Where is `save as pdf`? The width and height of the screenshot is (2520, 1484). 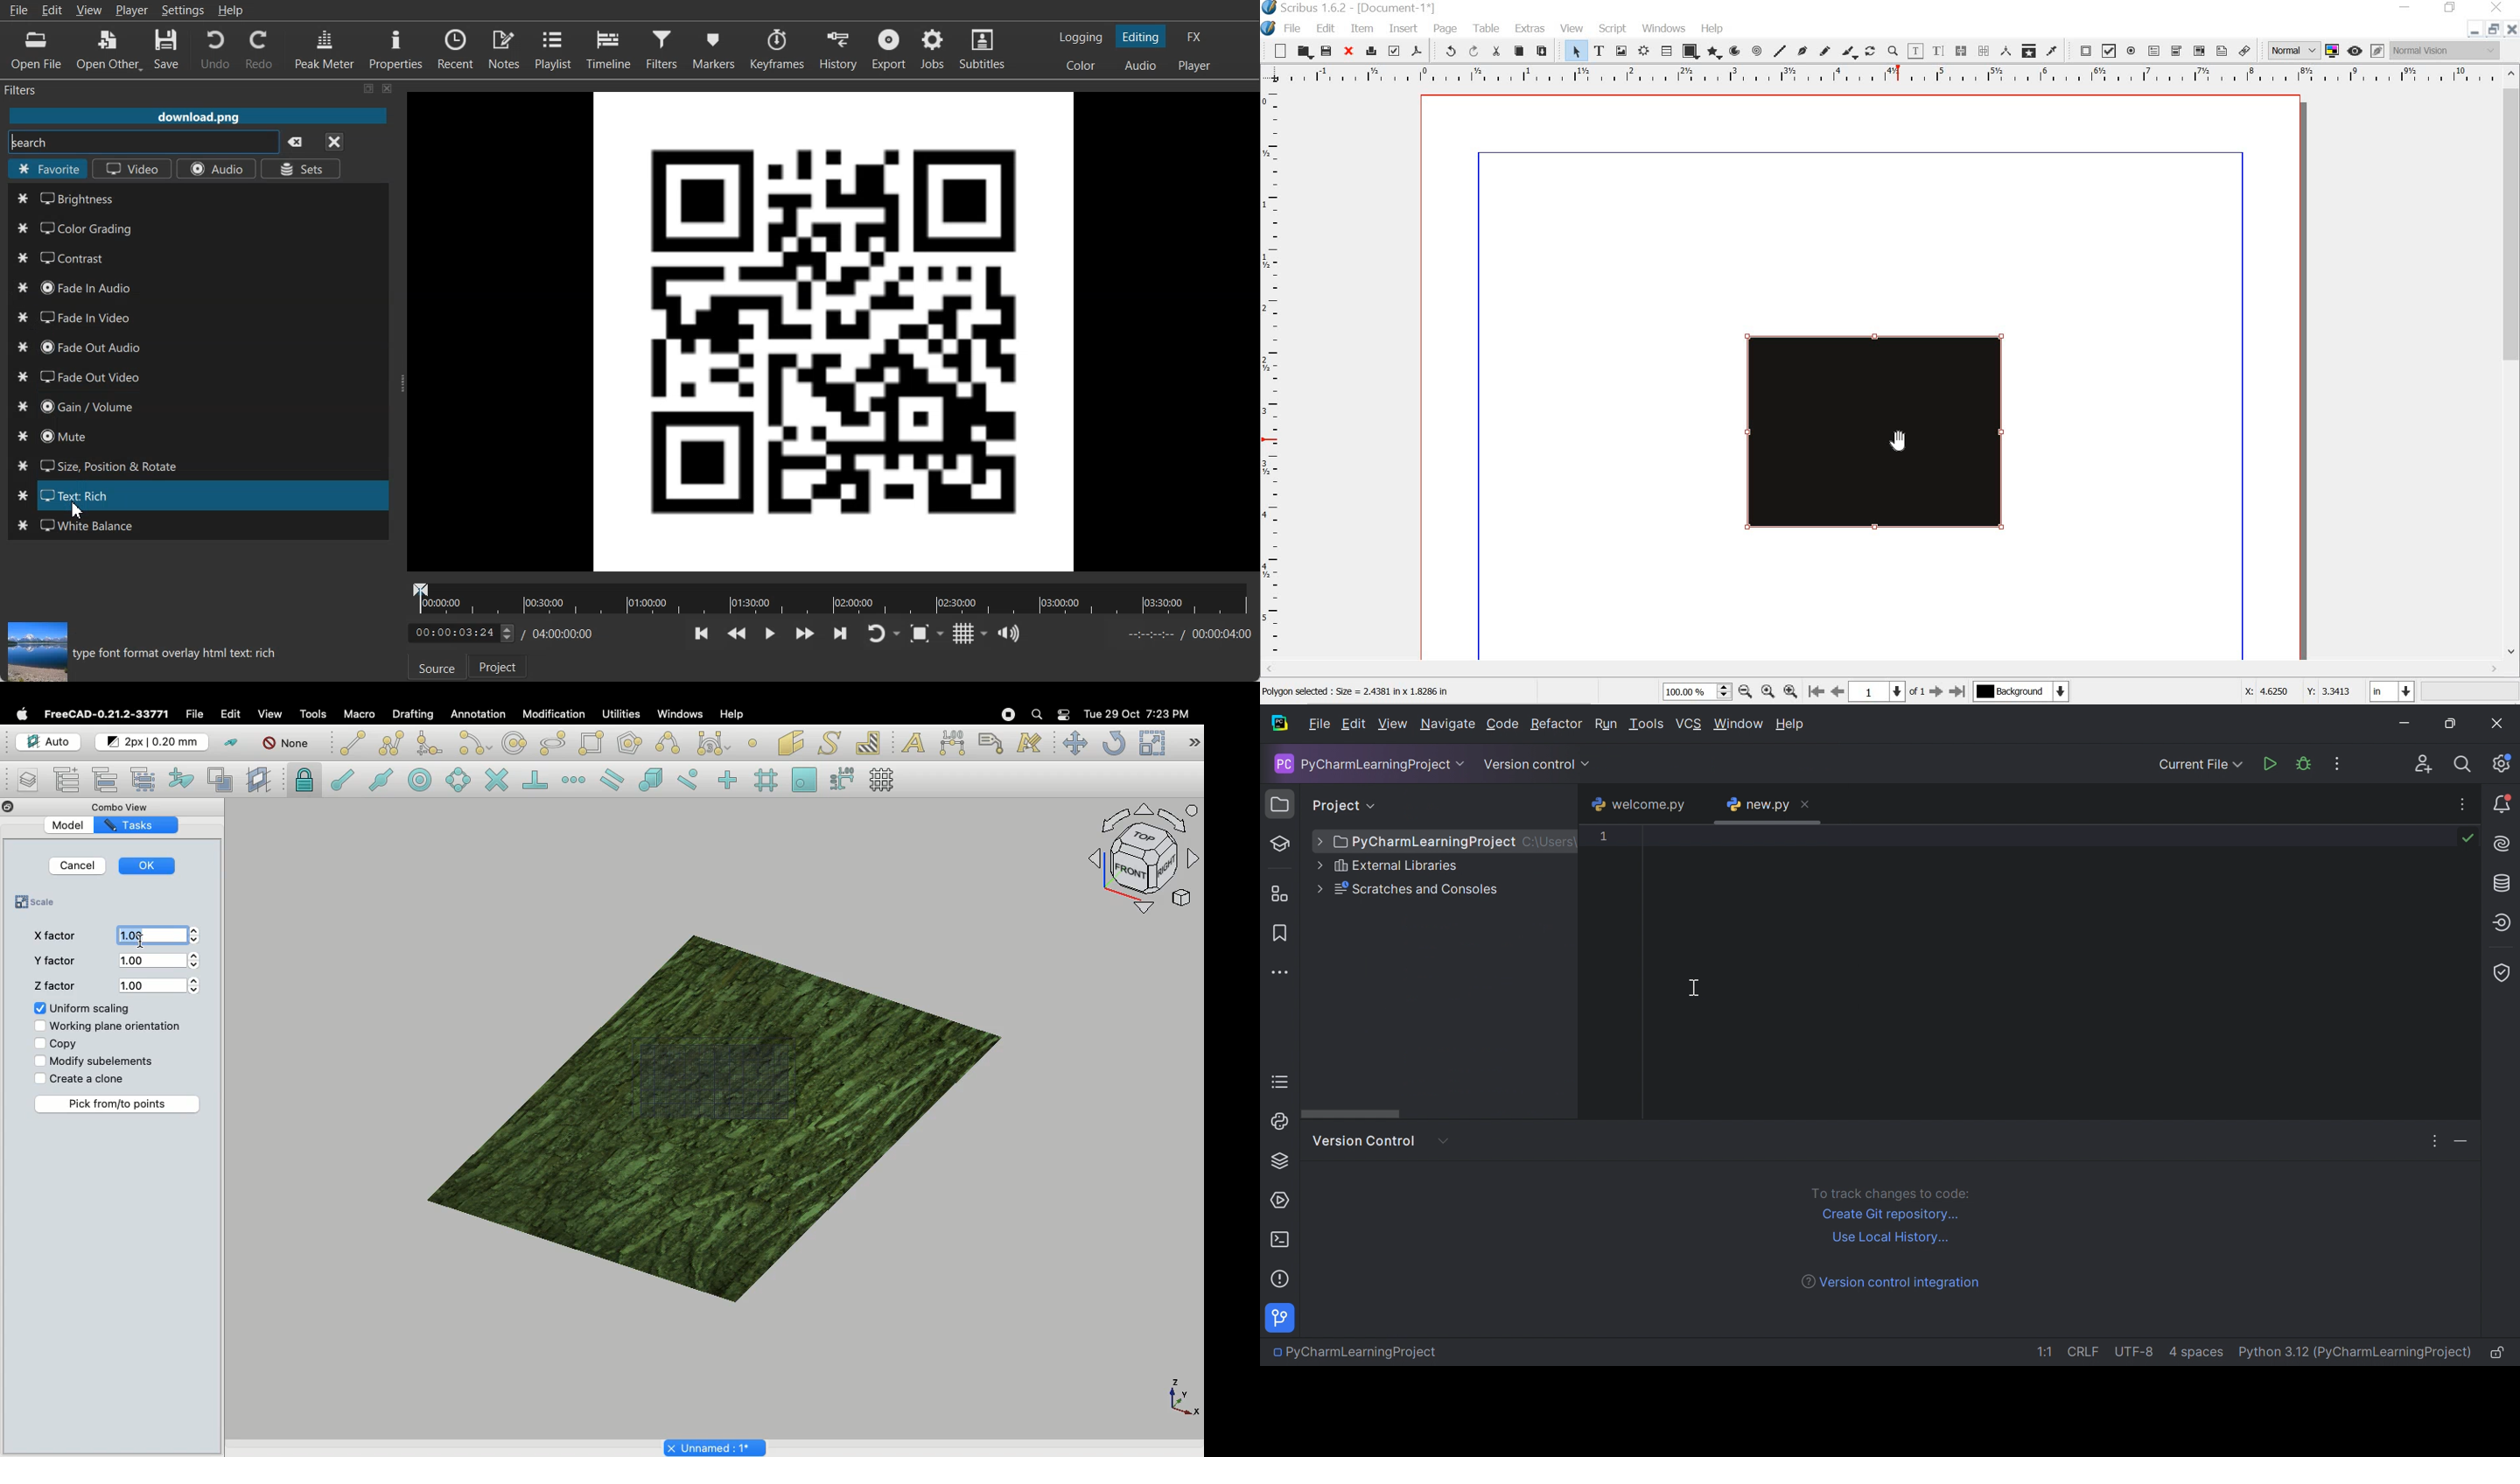 save as pdf is located at coordinates (1417, 51).